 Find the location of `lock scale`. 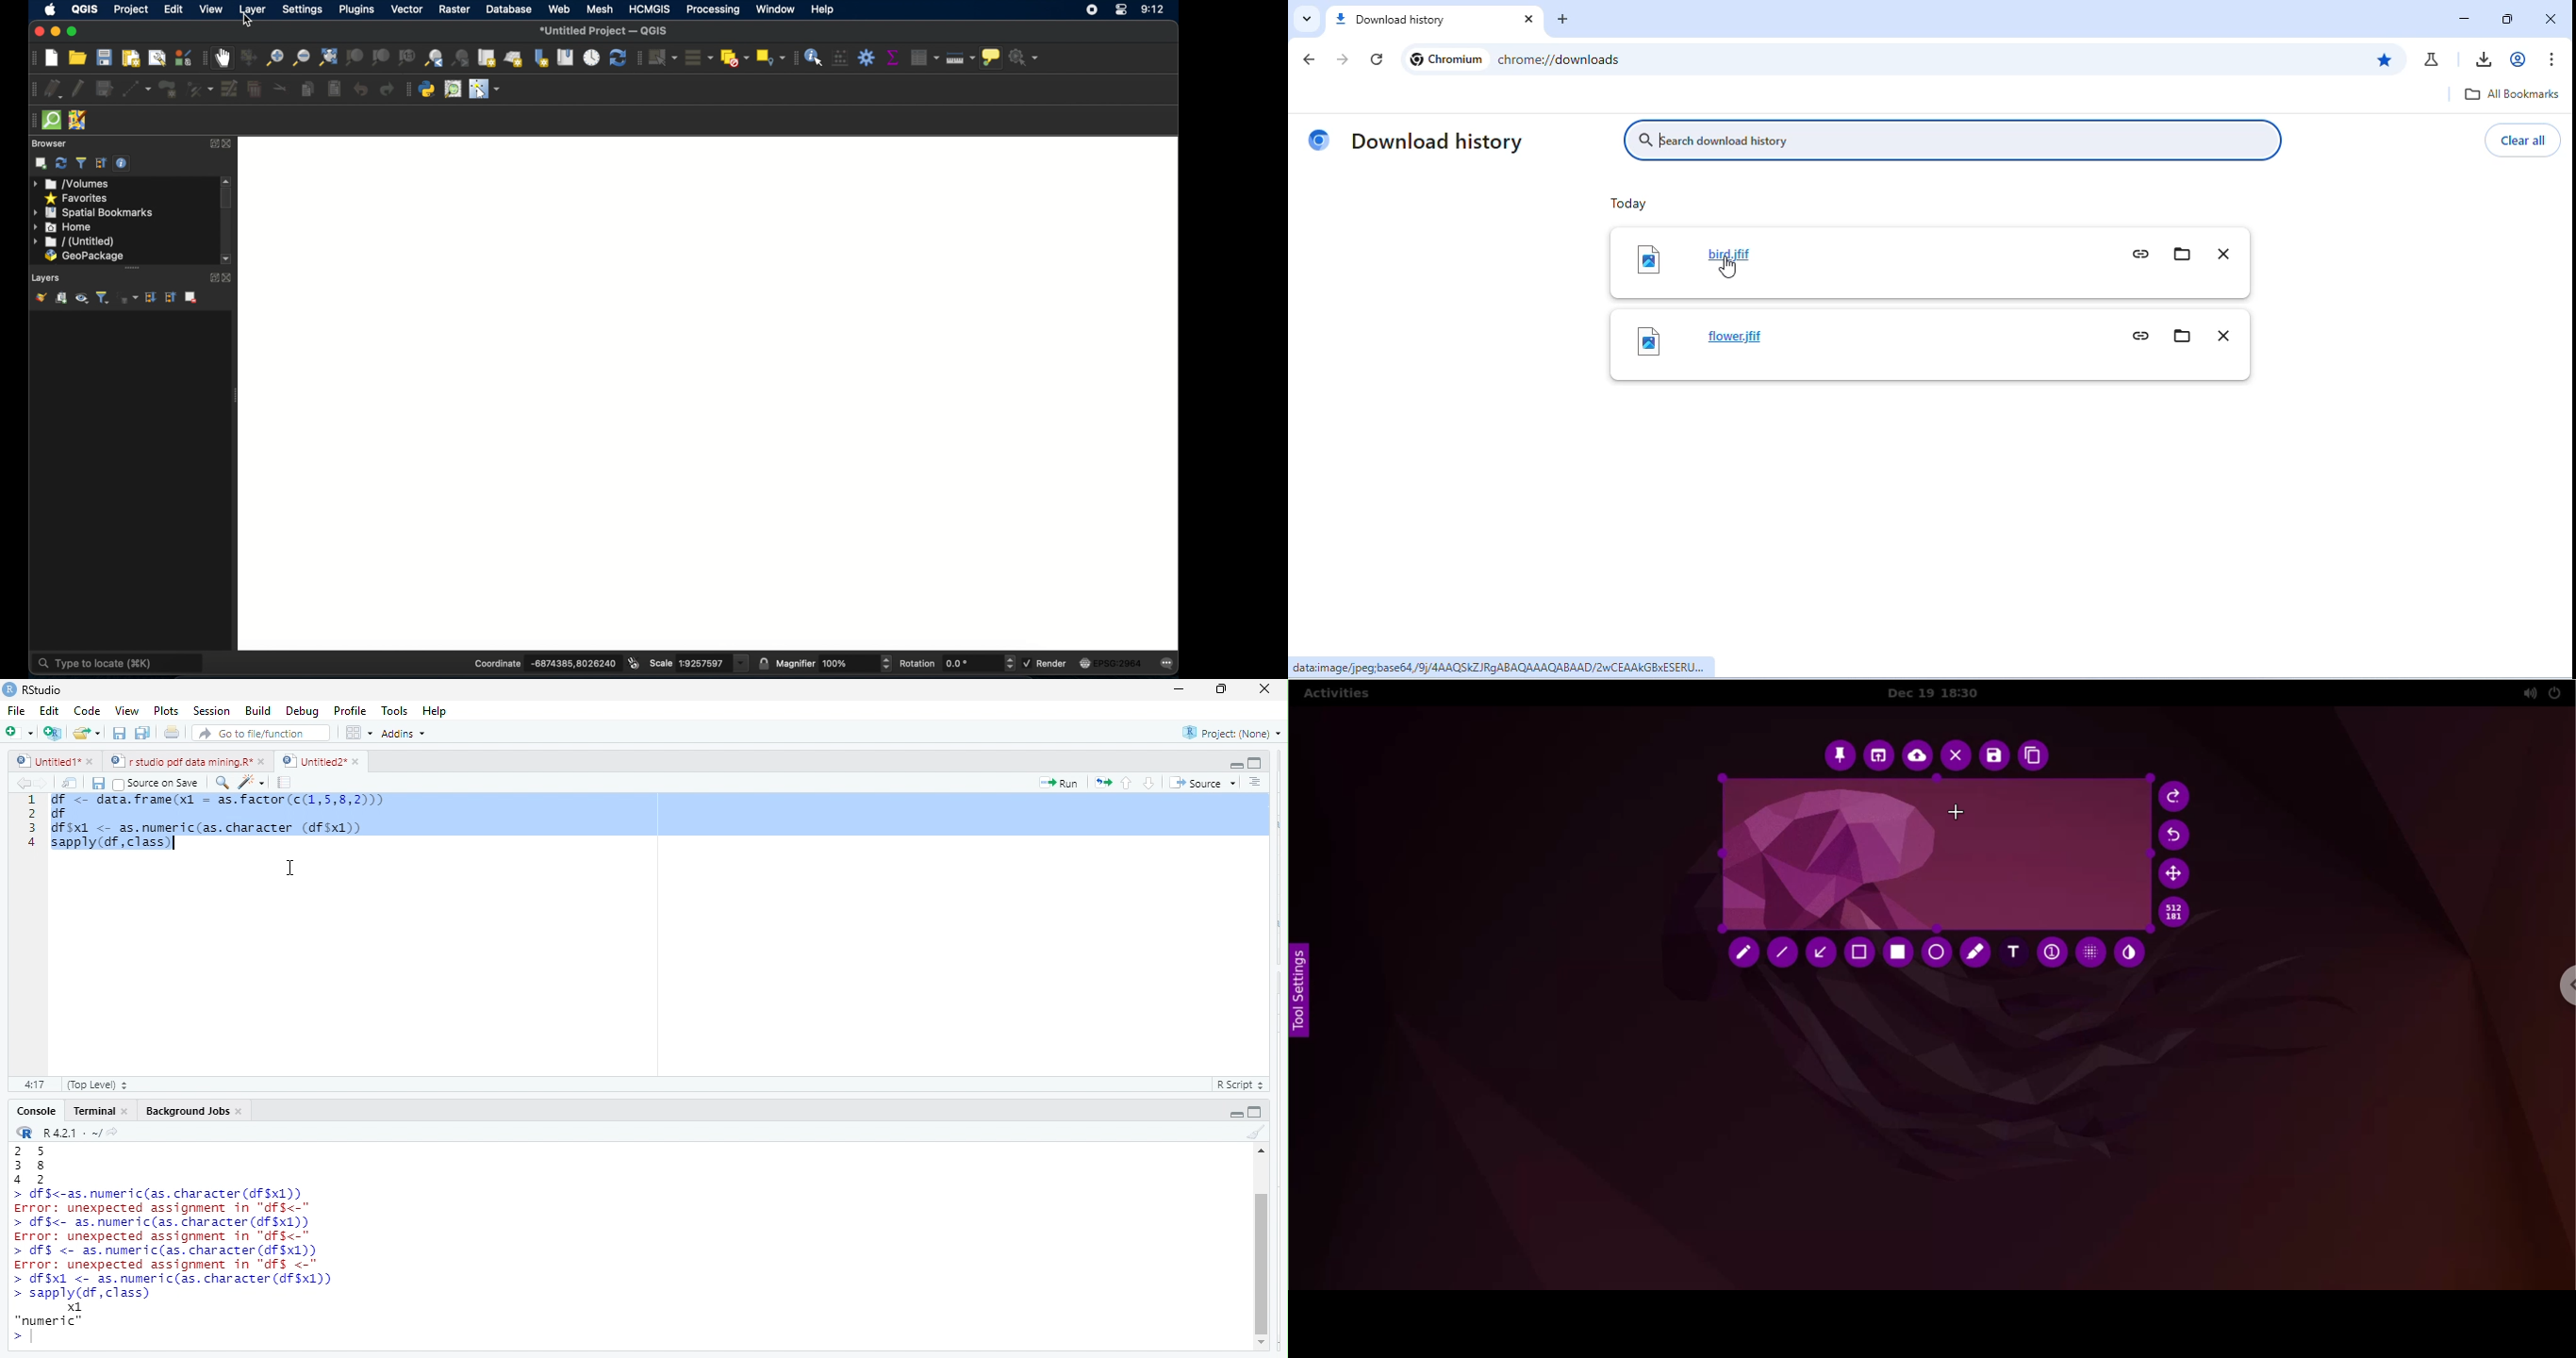

lock scale is located at coordinates (761, 663).